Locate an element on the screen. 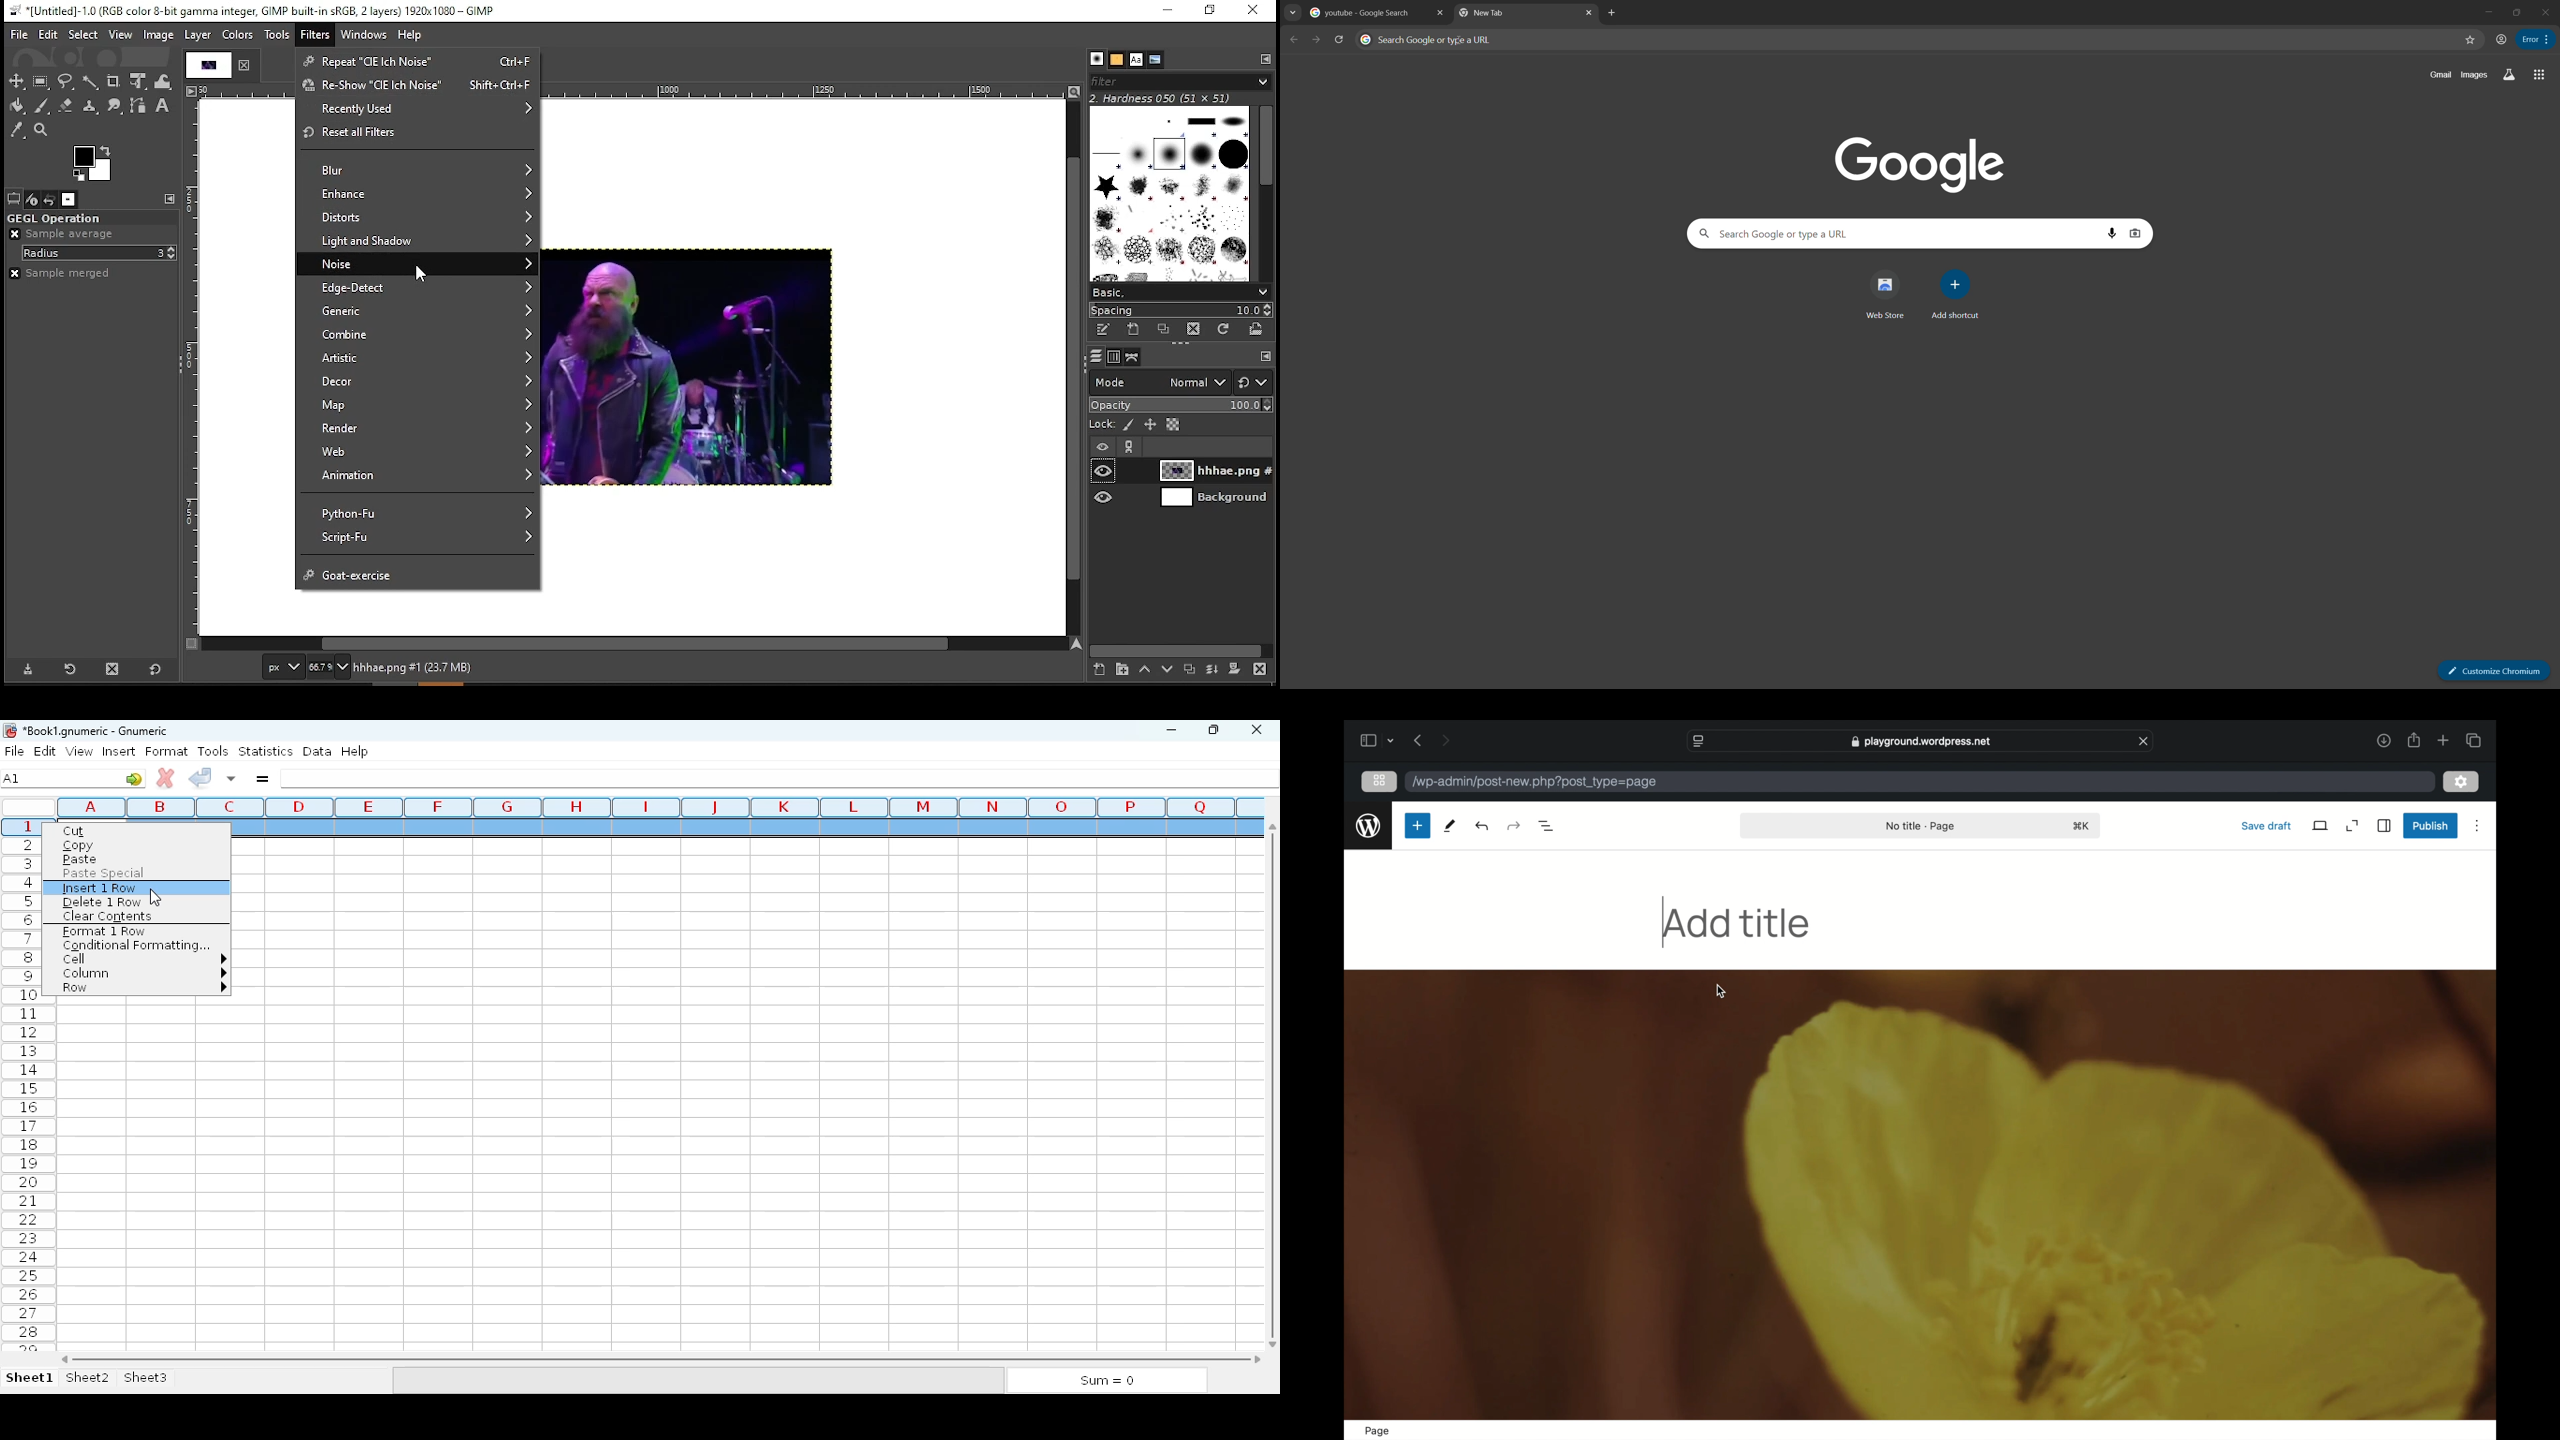 This screenshot has height=1456, width=2576. view is located at coordinates (2320, 825).